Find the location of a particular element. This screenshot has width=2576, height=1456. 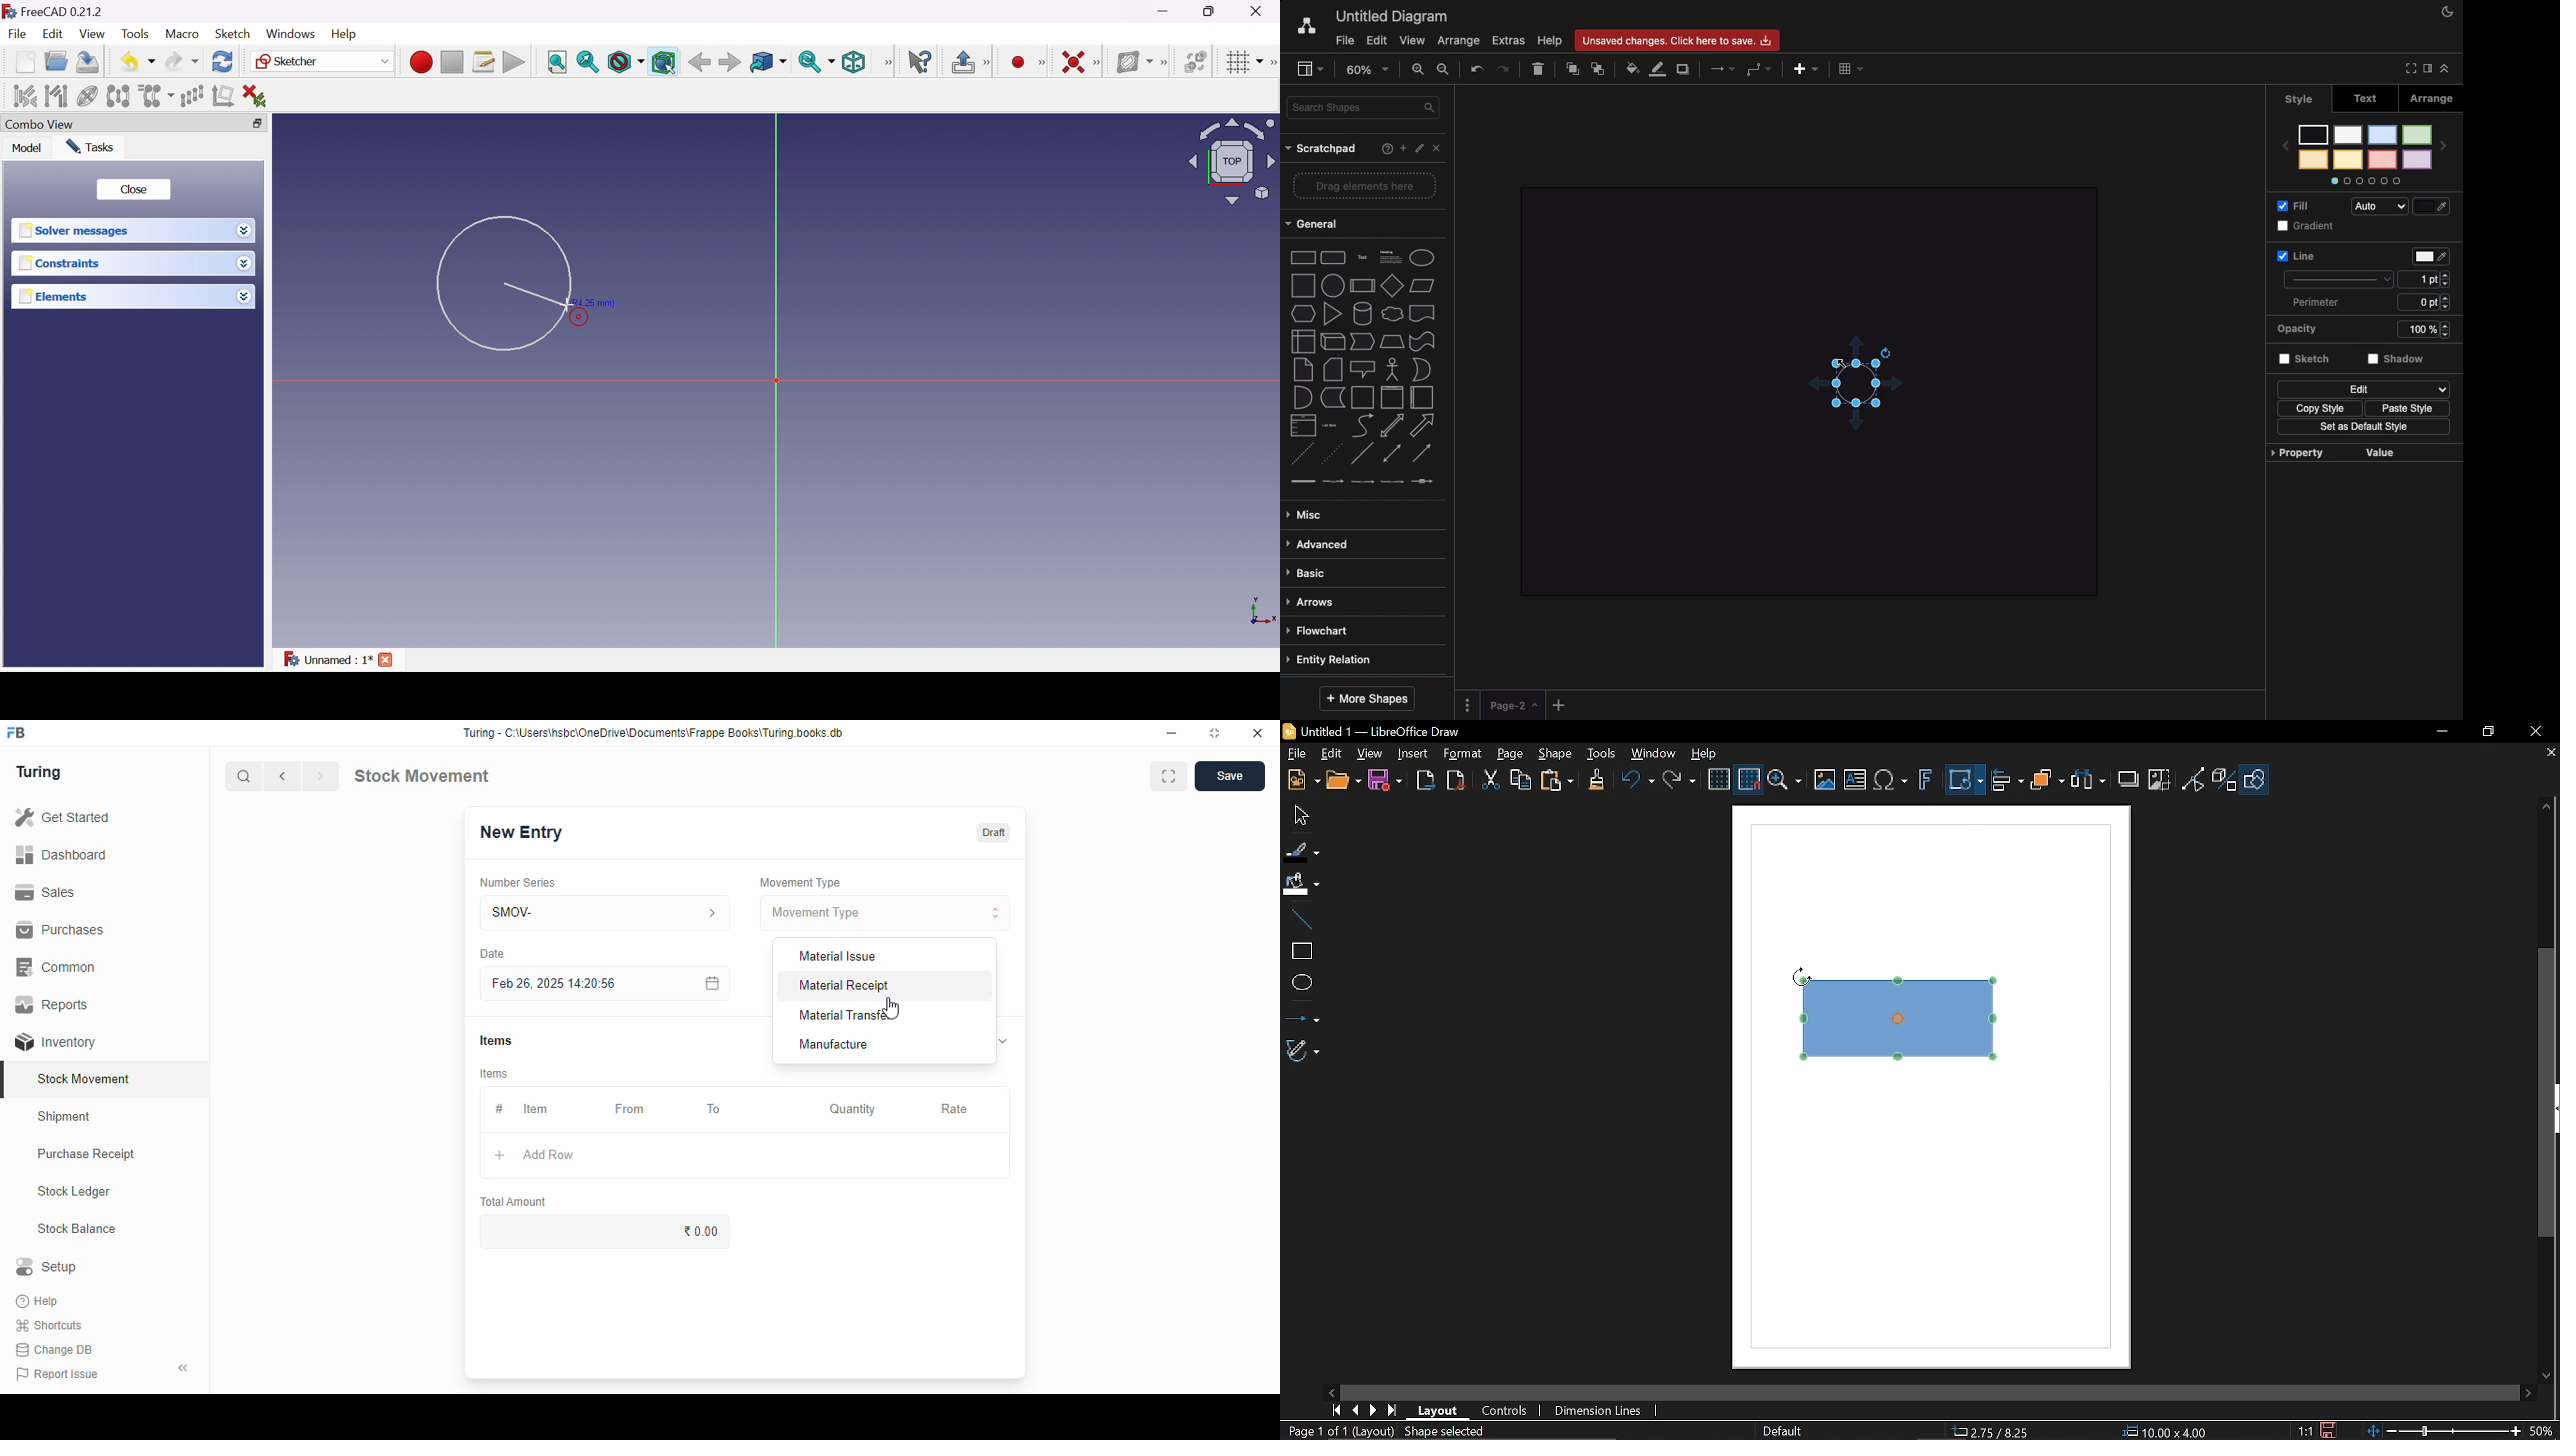

next is located at coordinates (320, 776).